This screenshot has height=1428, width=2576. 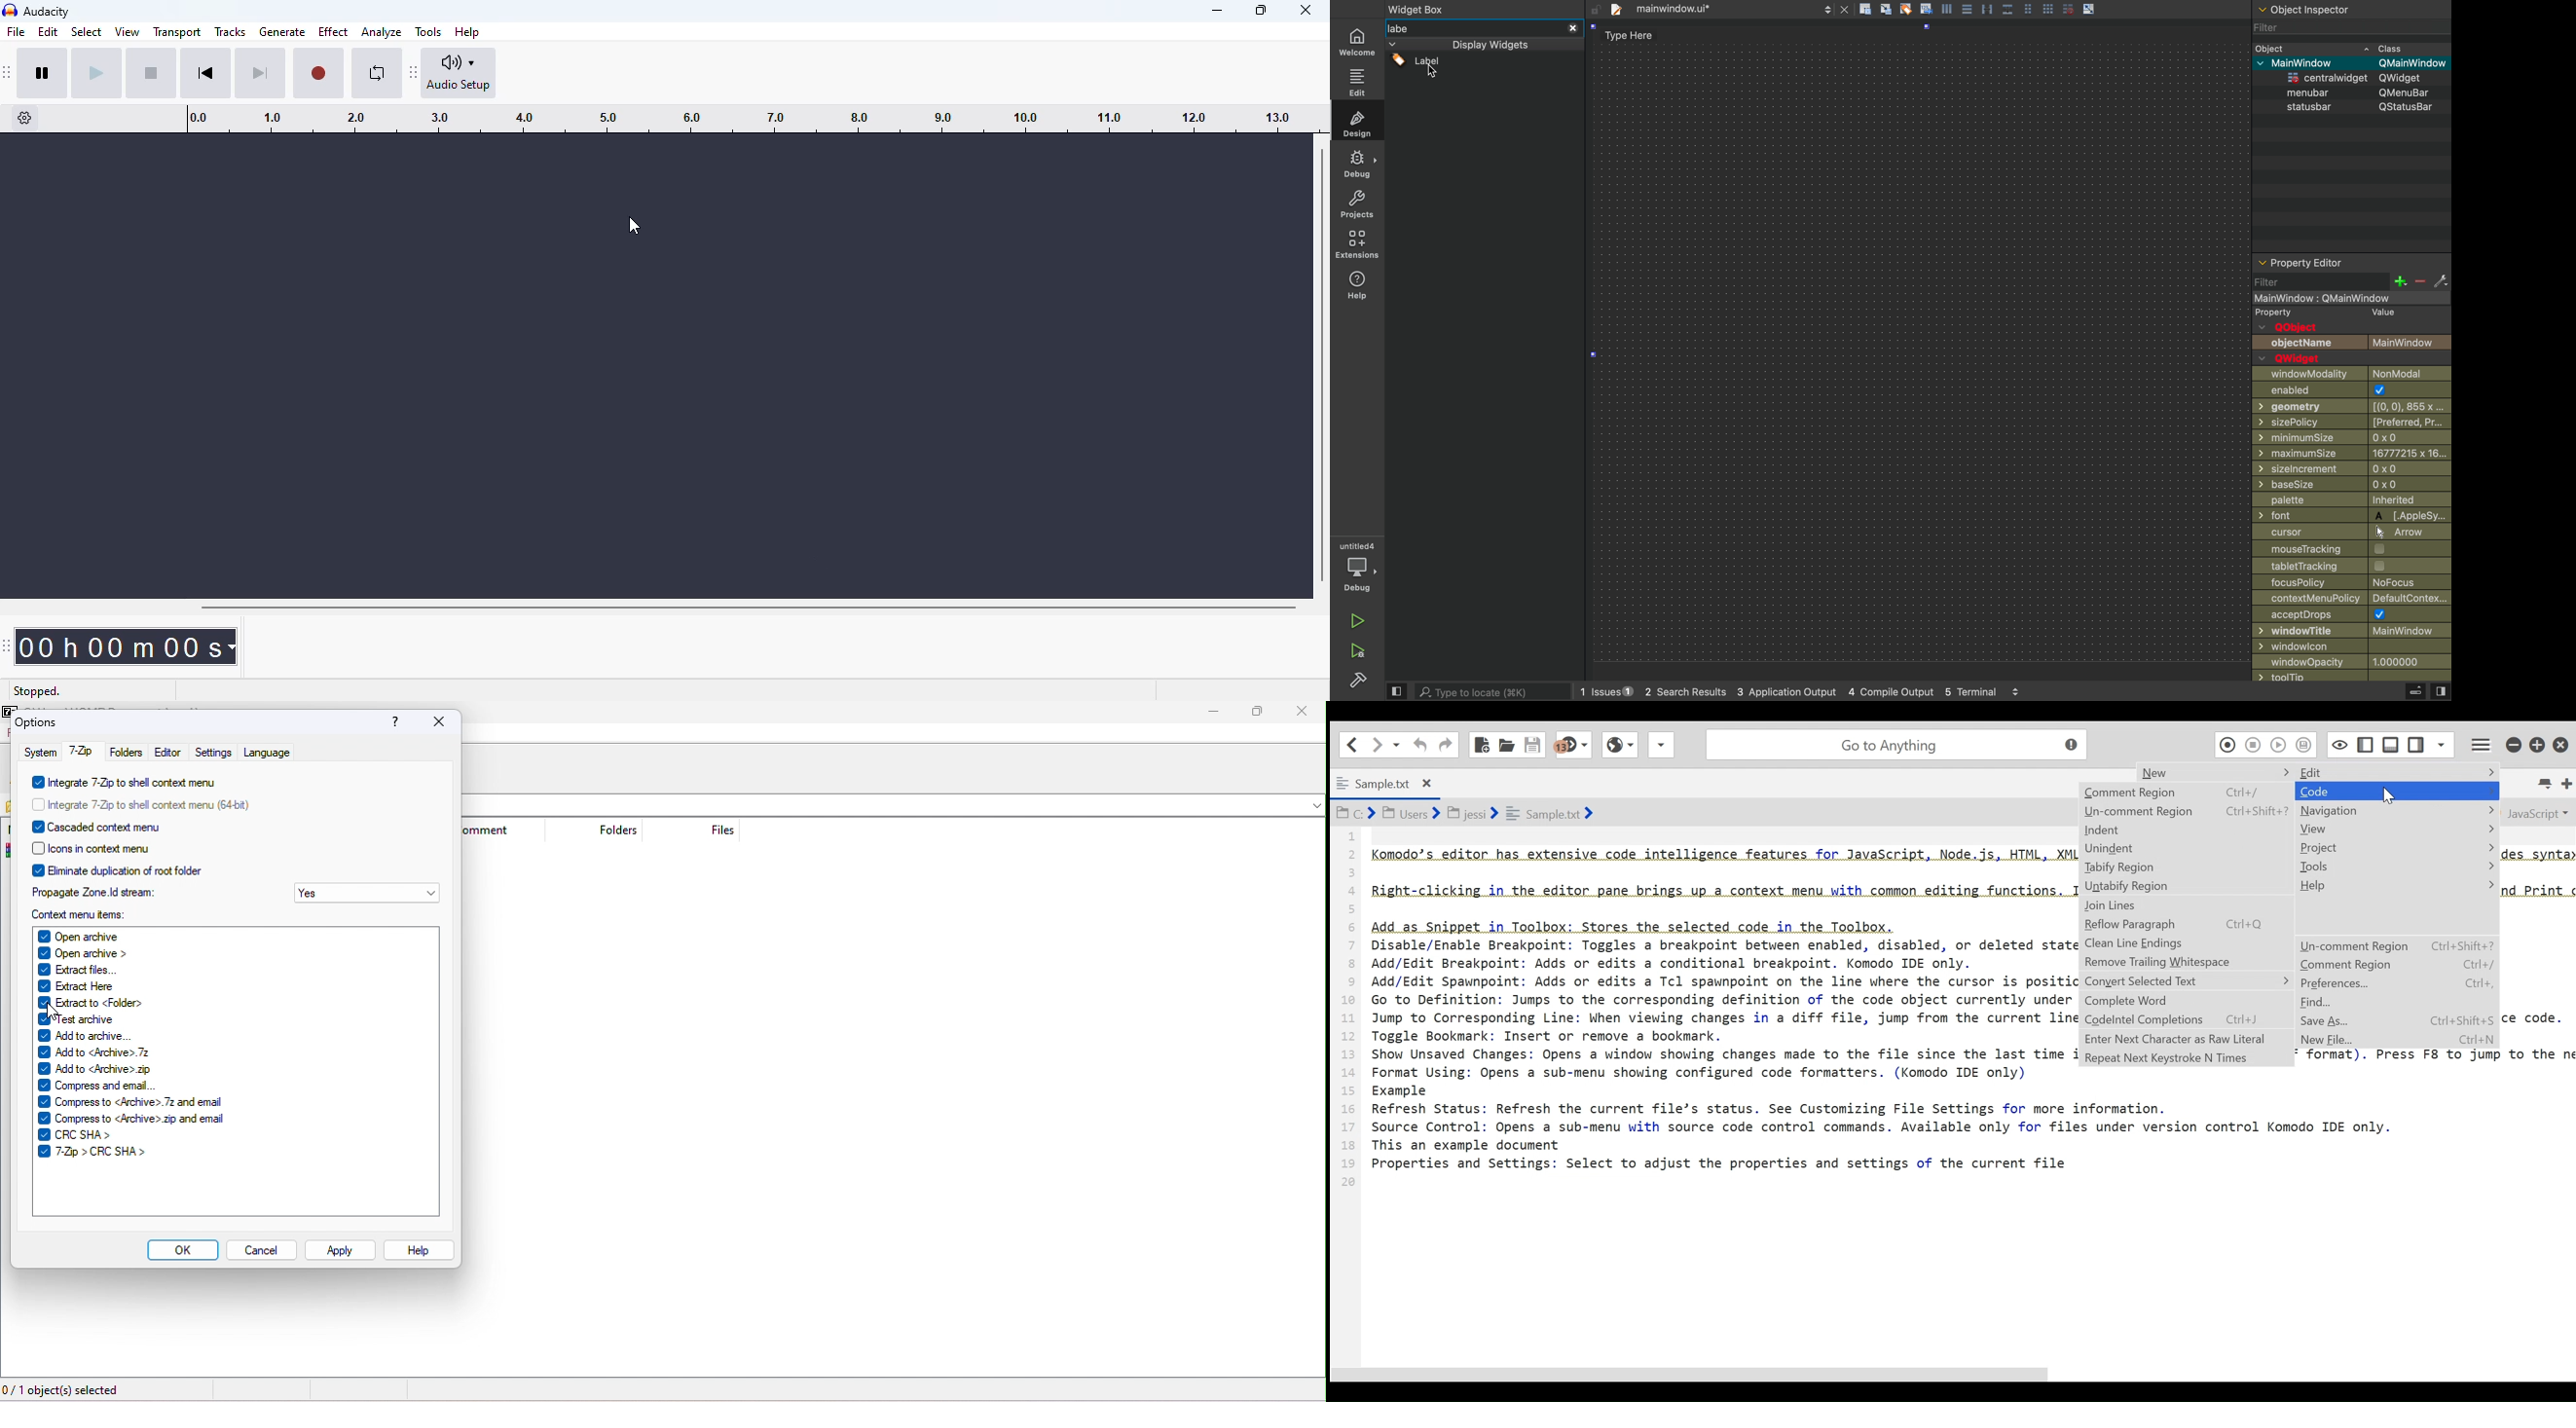 I want to click on audacity audio setup toolbar, so click(x=414, y=71).